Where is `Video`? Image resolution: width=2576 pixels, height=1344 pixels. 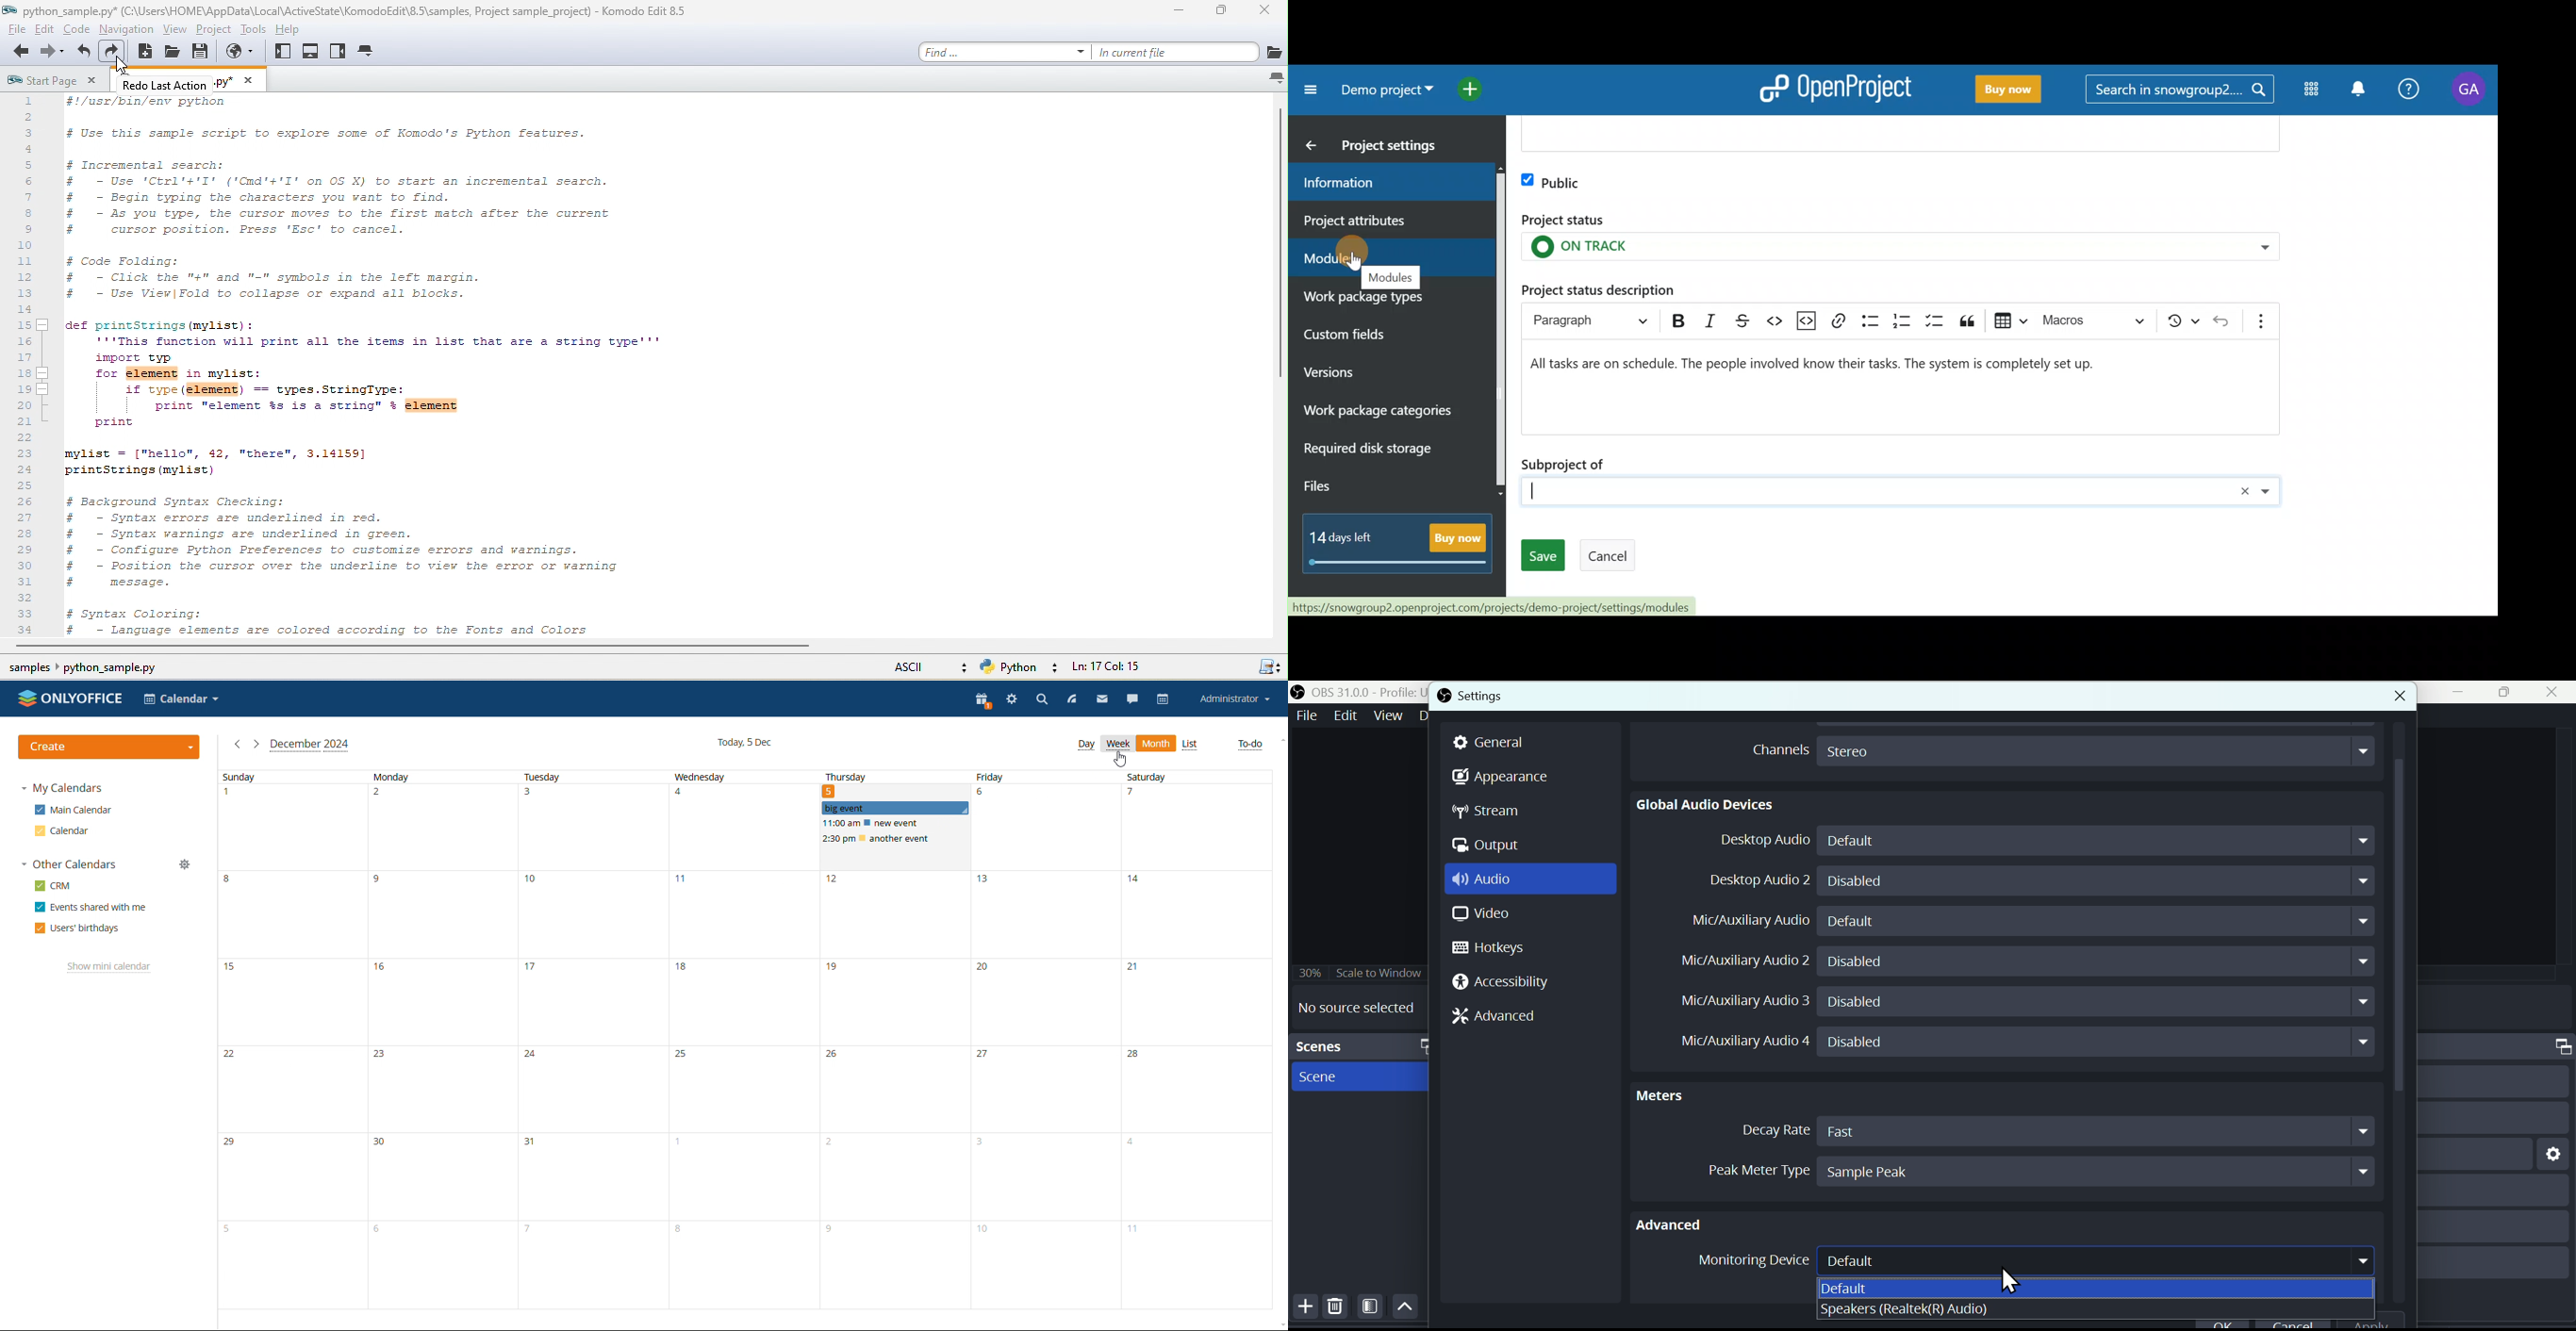 Video is located at coordinates (1478, 916).